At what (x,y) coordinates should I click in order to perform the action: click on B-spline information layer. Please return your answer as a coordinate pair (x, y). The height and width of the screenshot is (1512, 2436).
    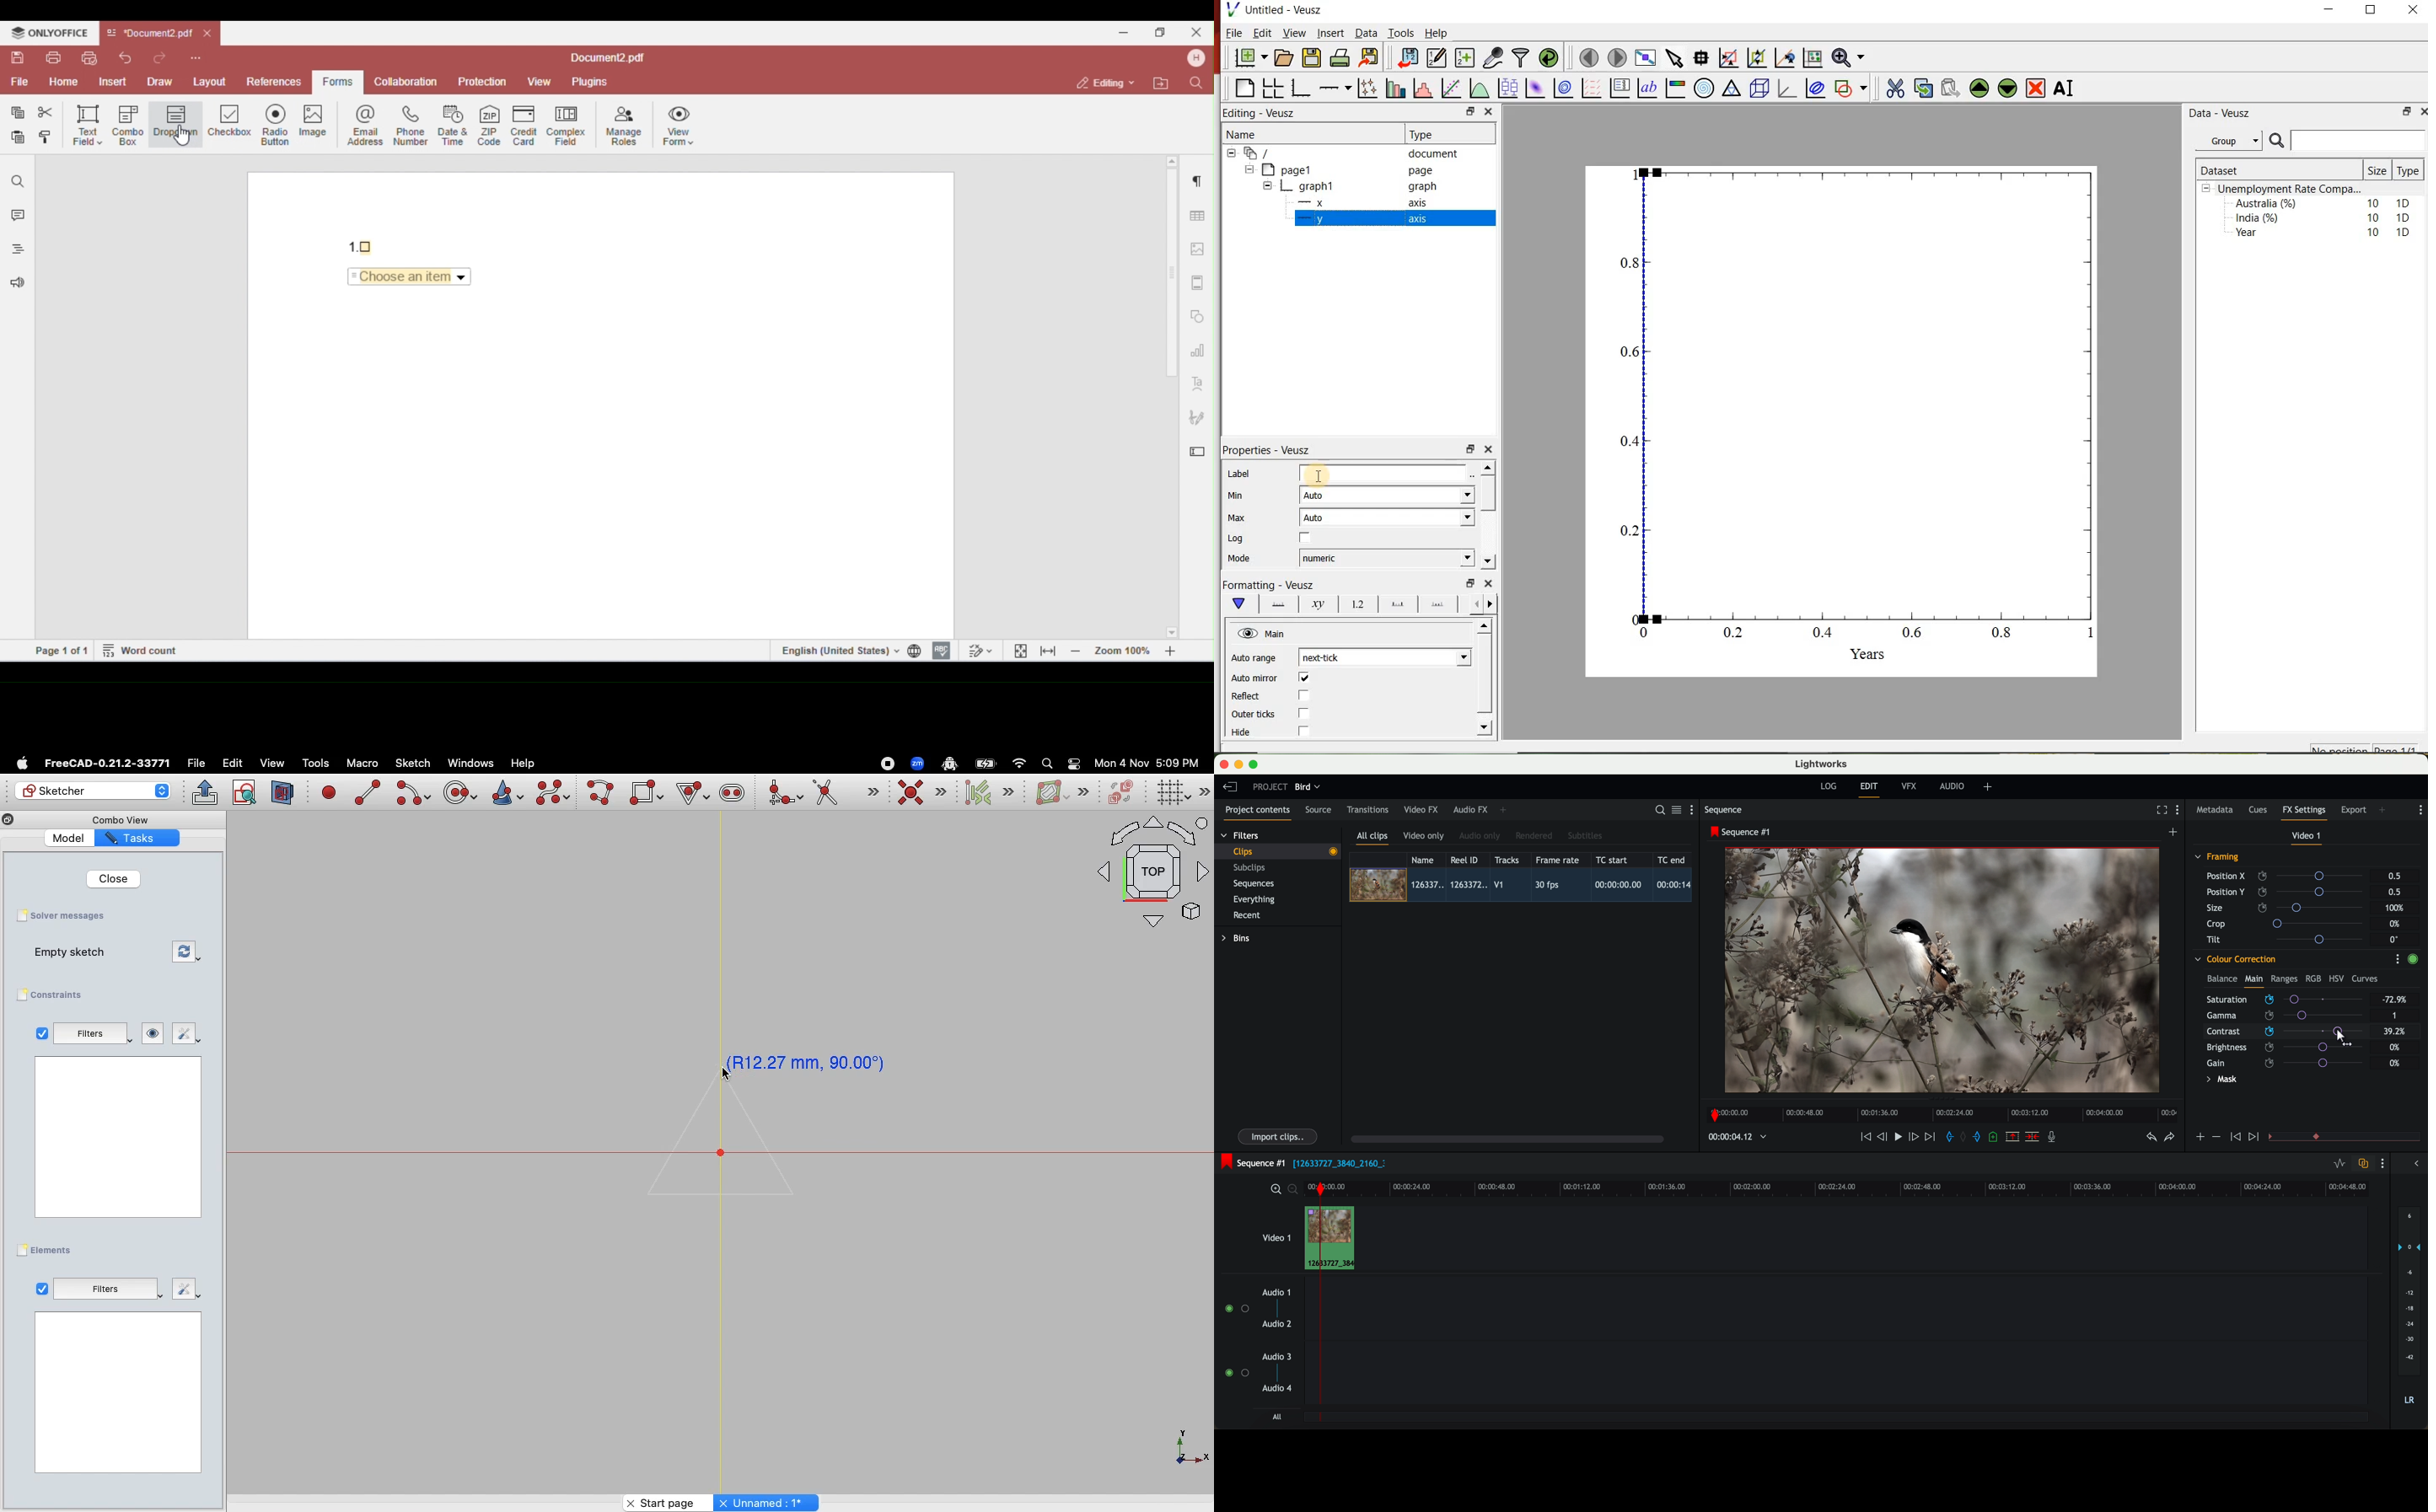
    Looking at the image, I should click on (1061, 793).